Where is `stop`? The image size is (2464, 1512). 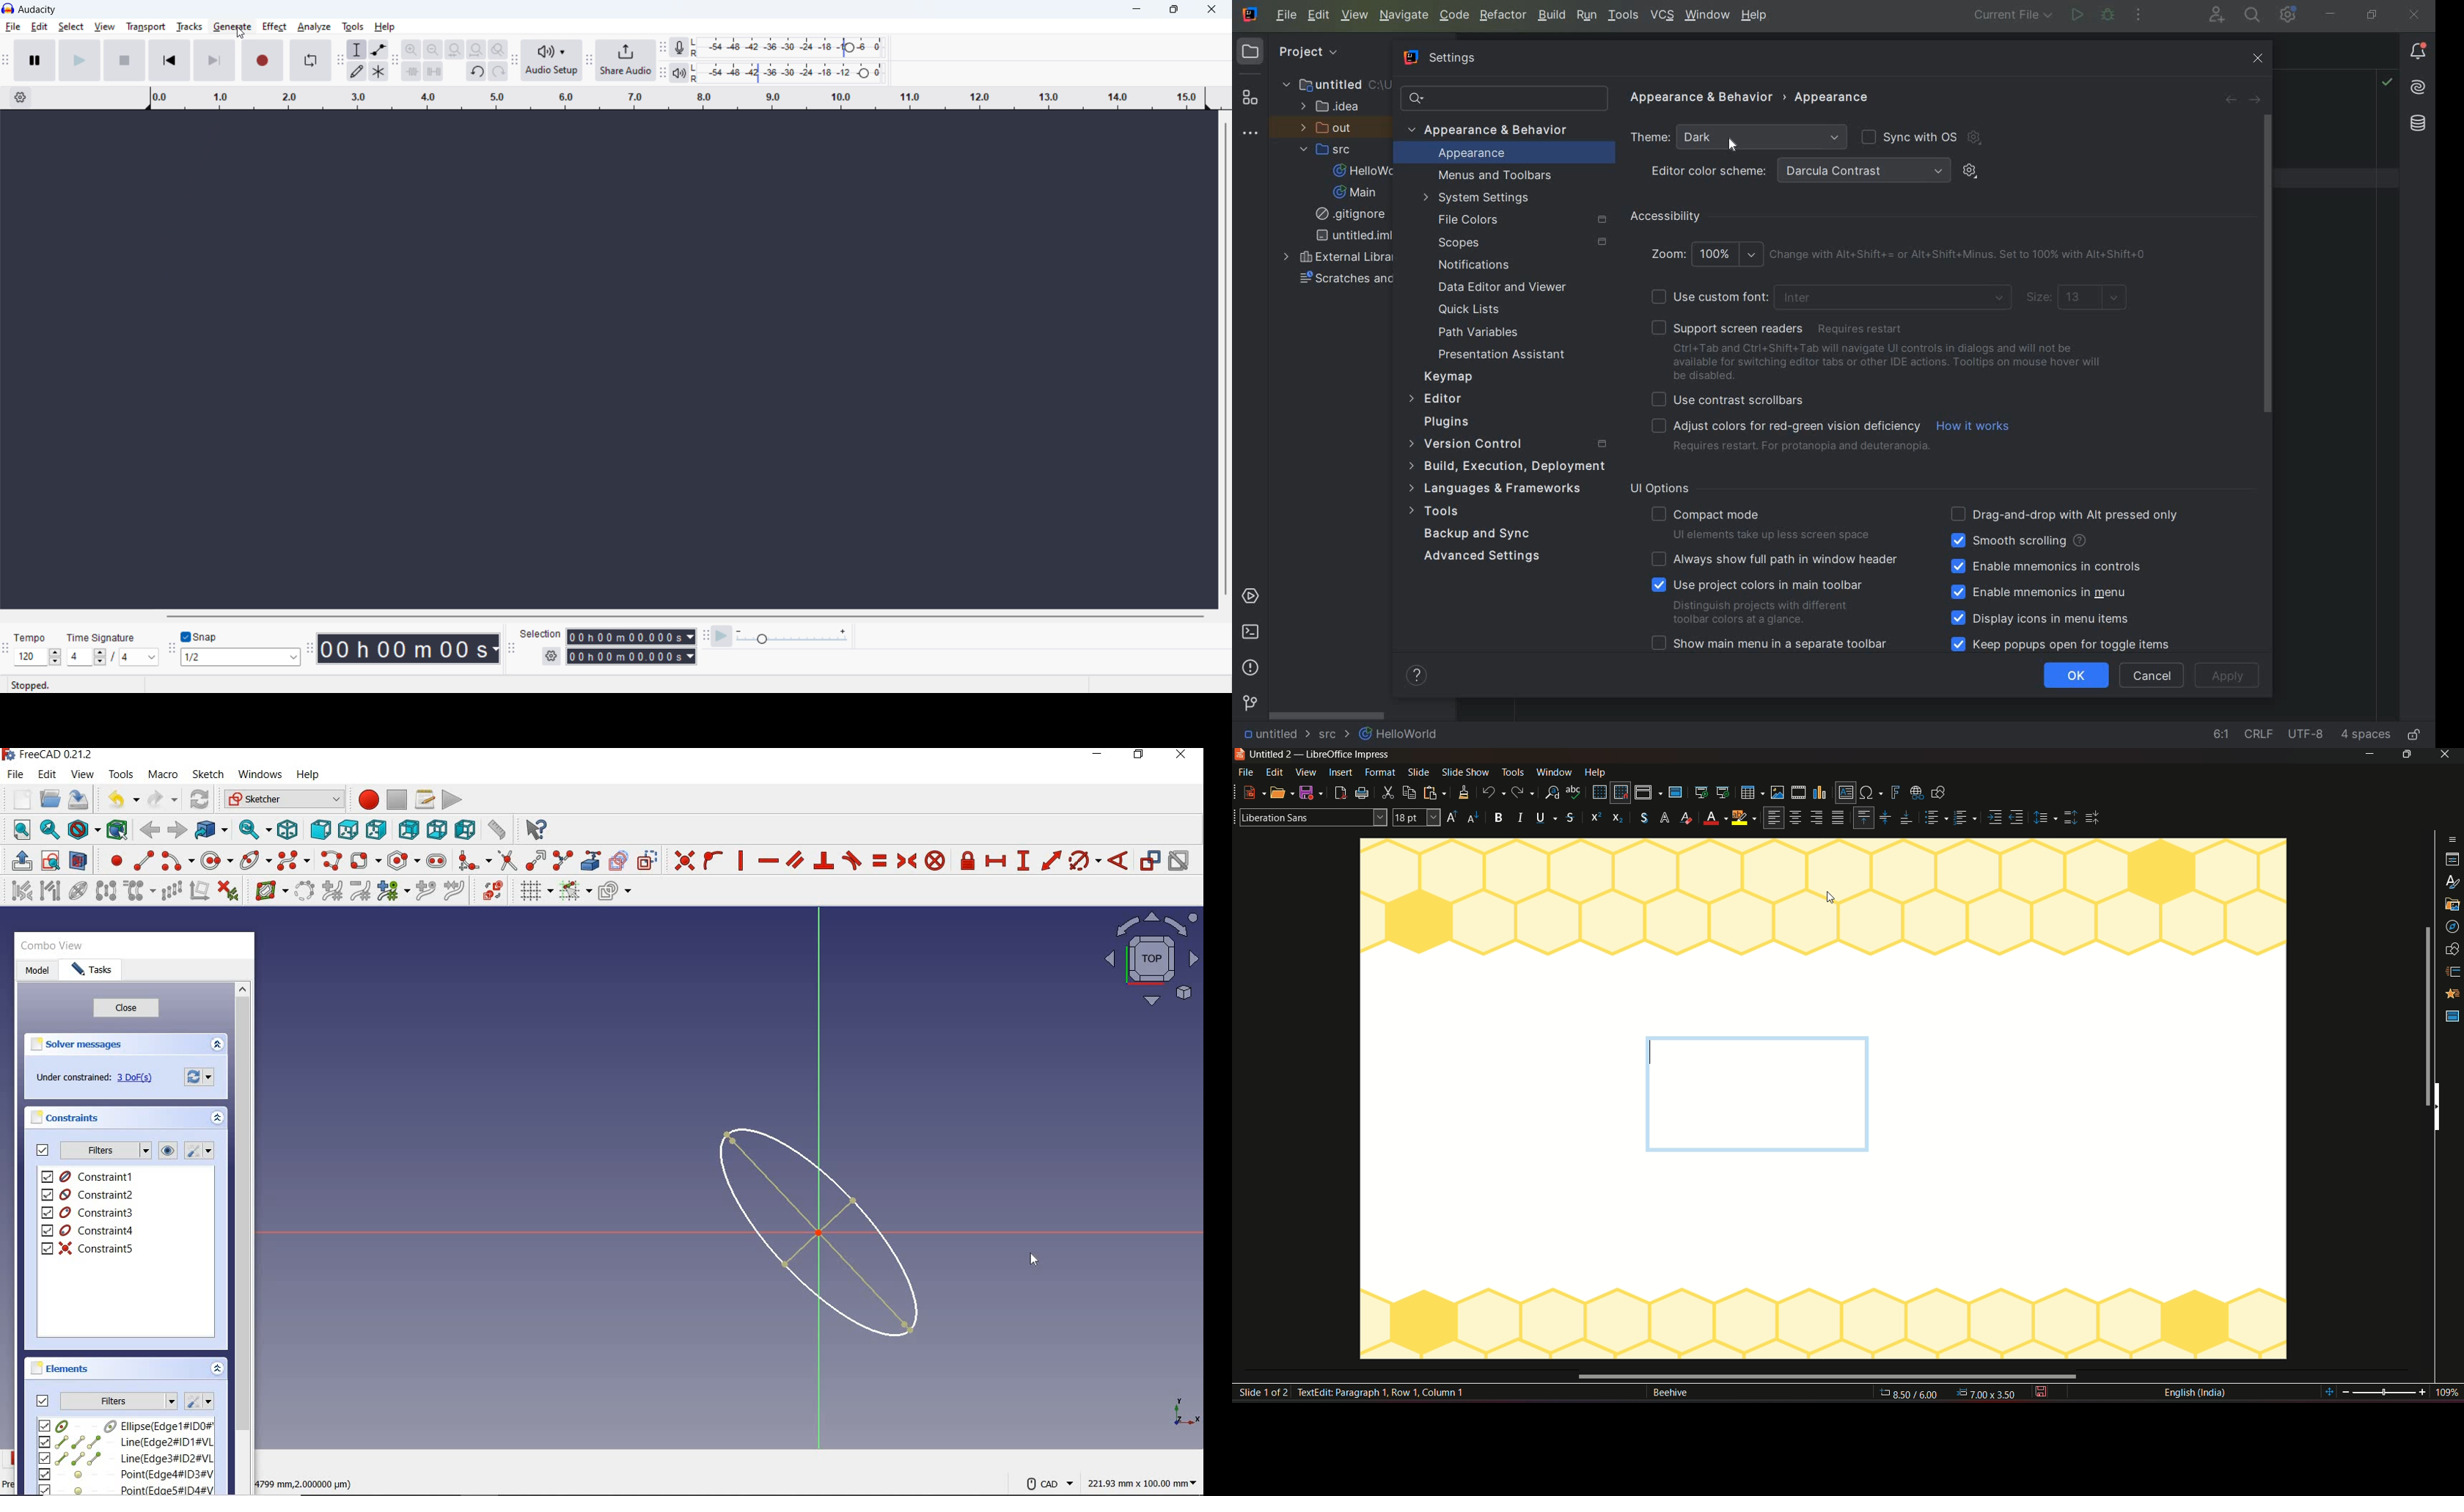
stop is located at coordinates (124, 60).